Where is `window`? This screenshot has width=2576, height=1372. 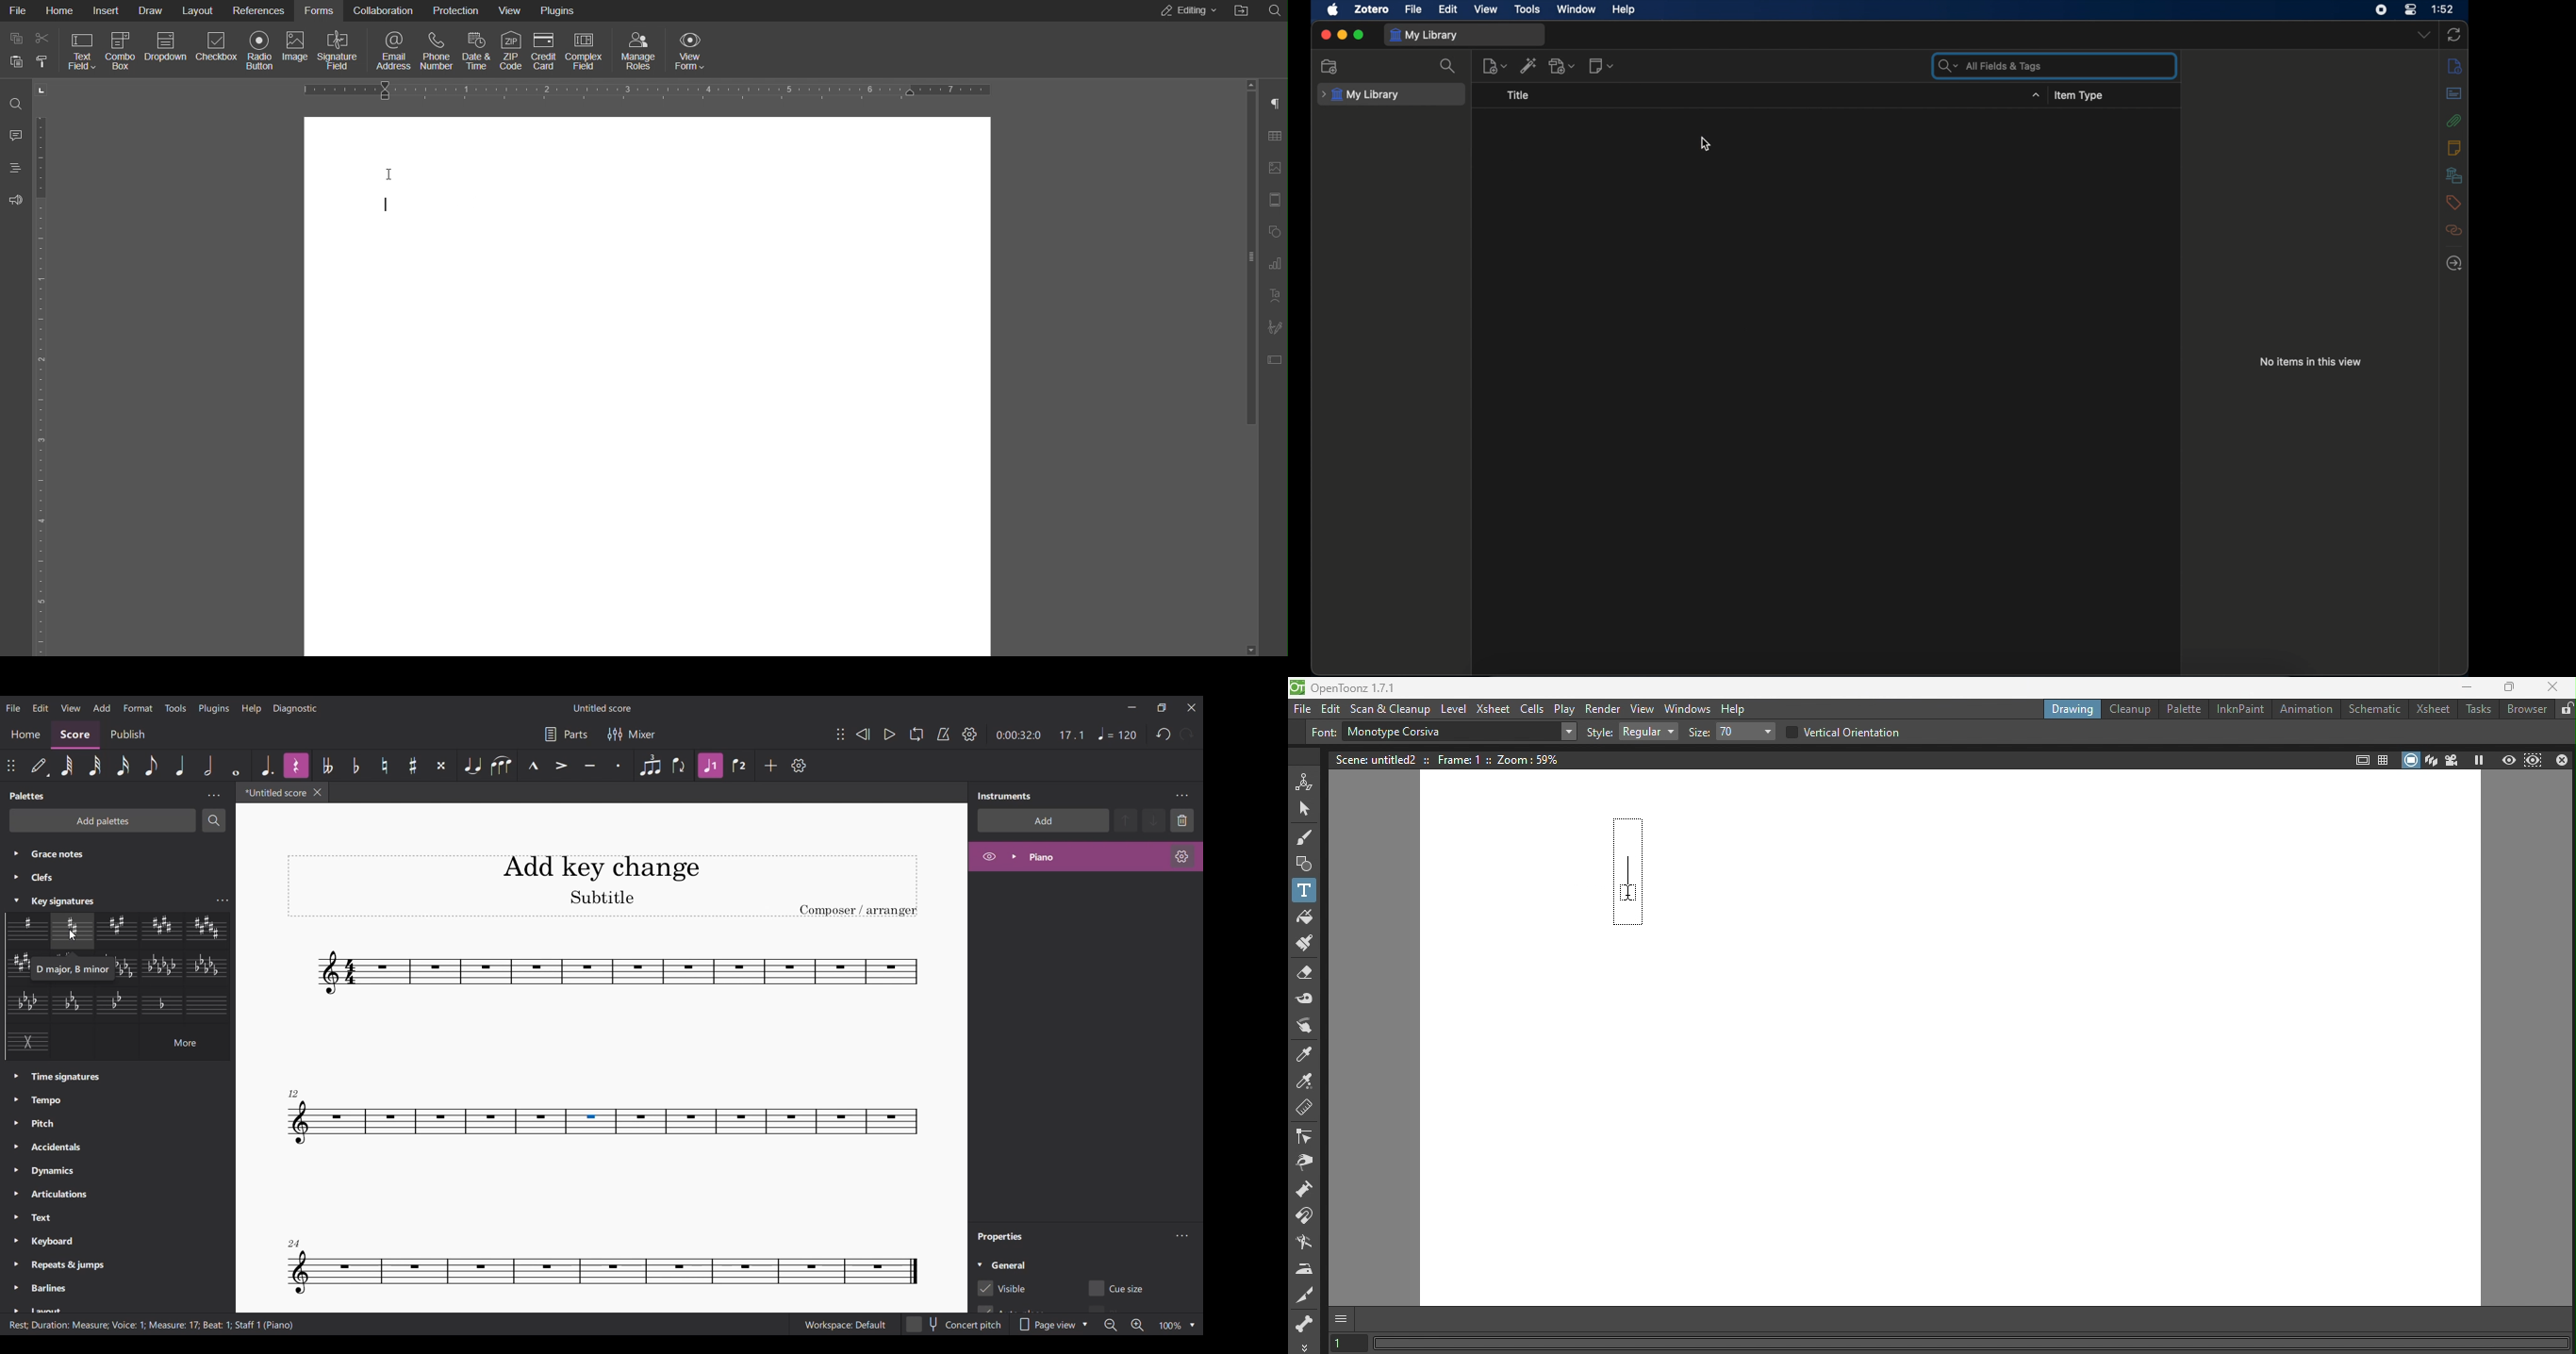
window is located at coordinates (1578, 10).